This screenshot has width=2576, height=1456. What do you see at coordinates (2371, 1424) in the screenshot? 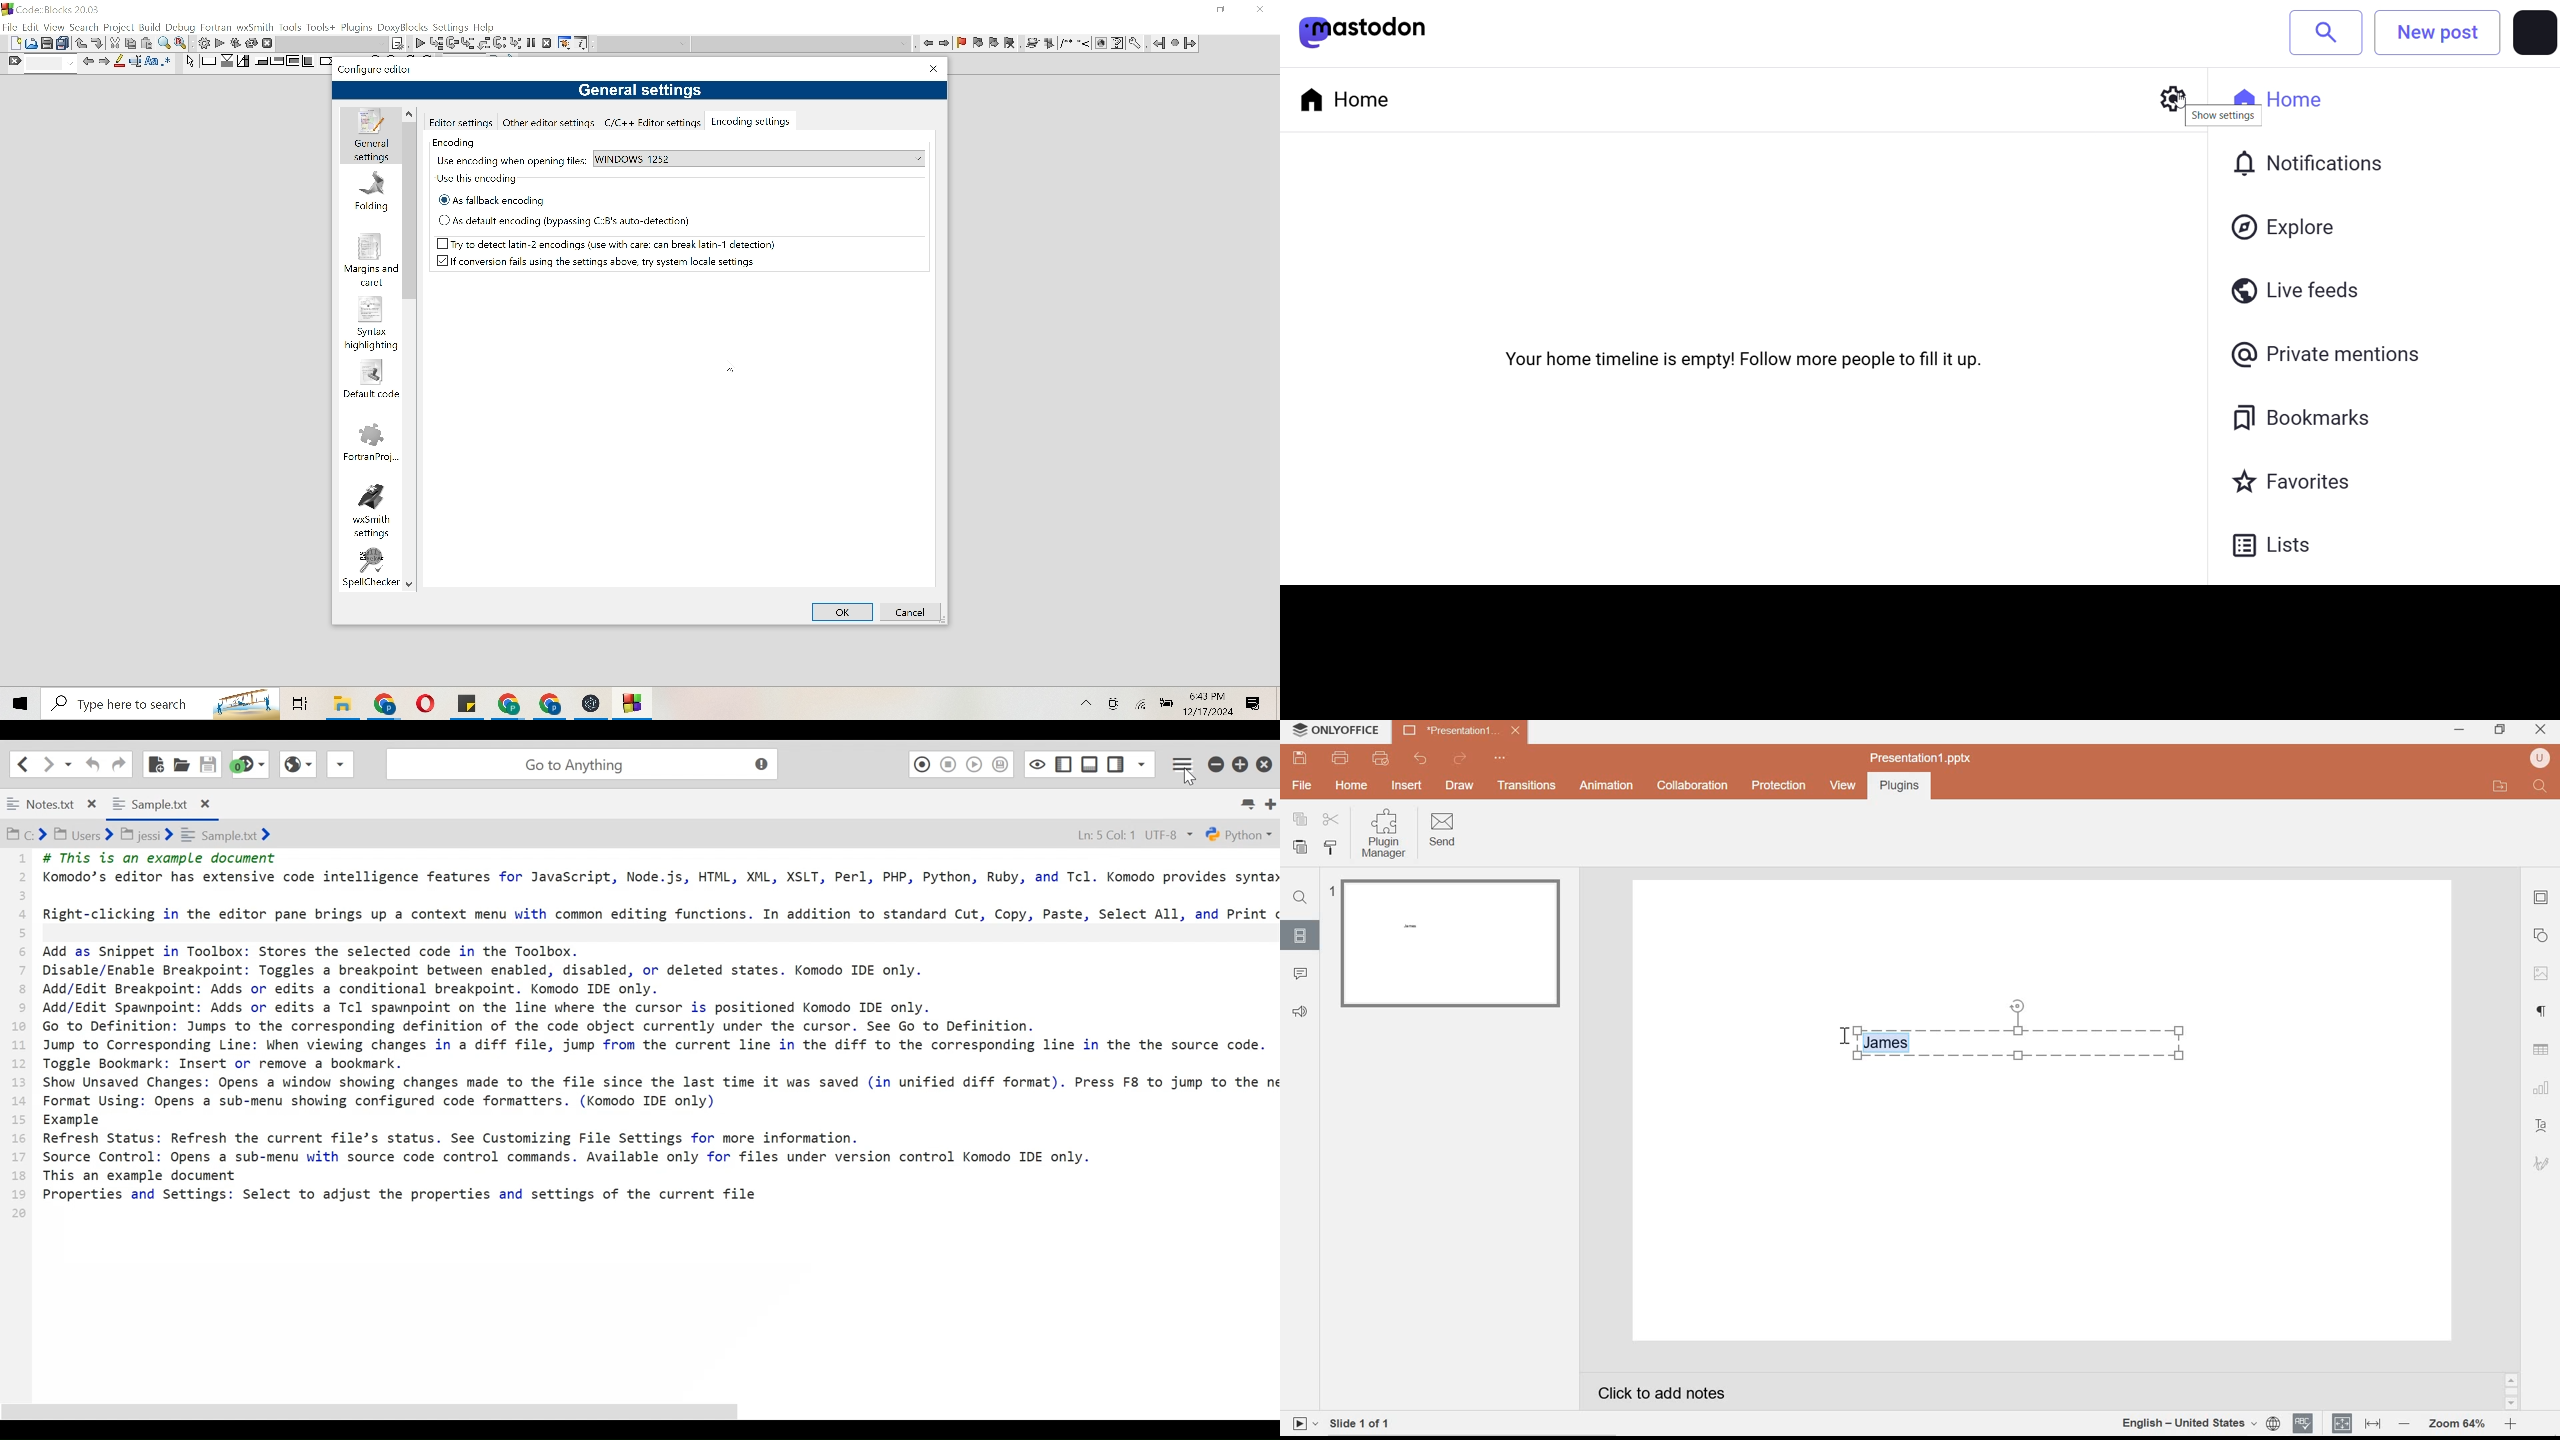
I see `fit to width` at bounding box center [2371, 1424].